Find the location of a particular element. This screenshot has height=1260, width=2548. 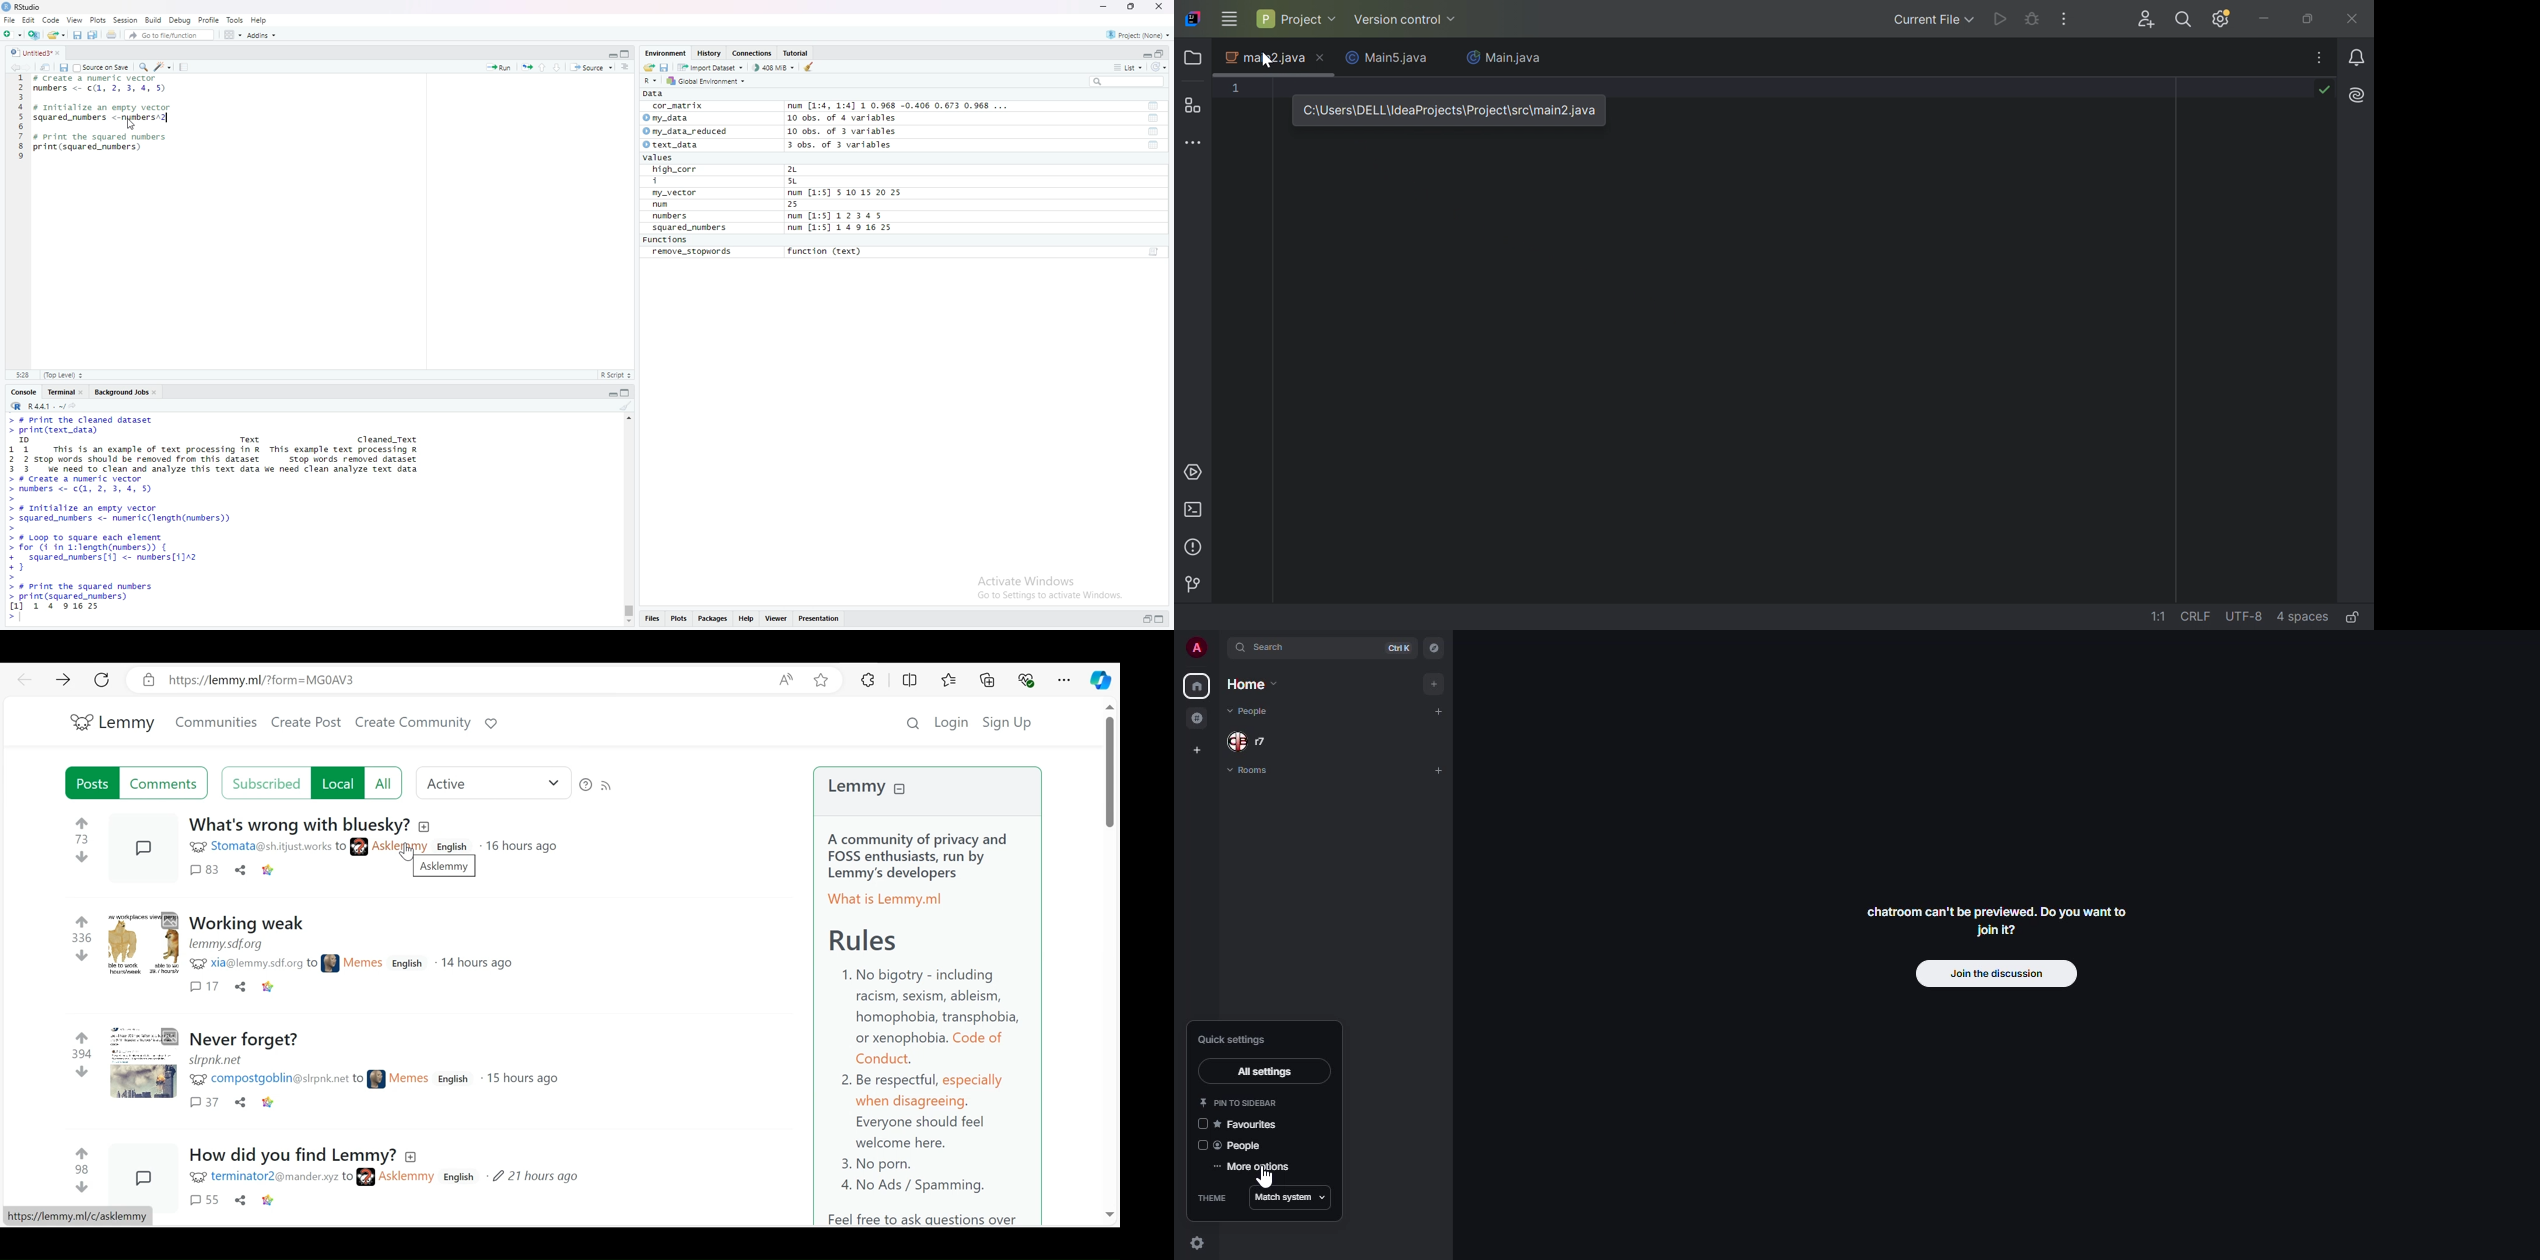

Profile is located at coordinates (209, 20).